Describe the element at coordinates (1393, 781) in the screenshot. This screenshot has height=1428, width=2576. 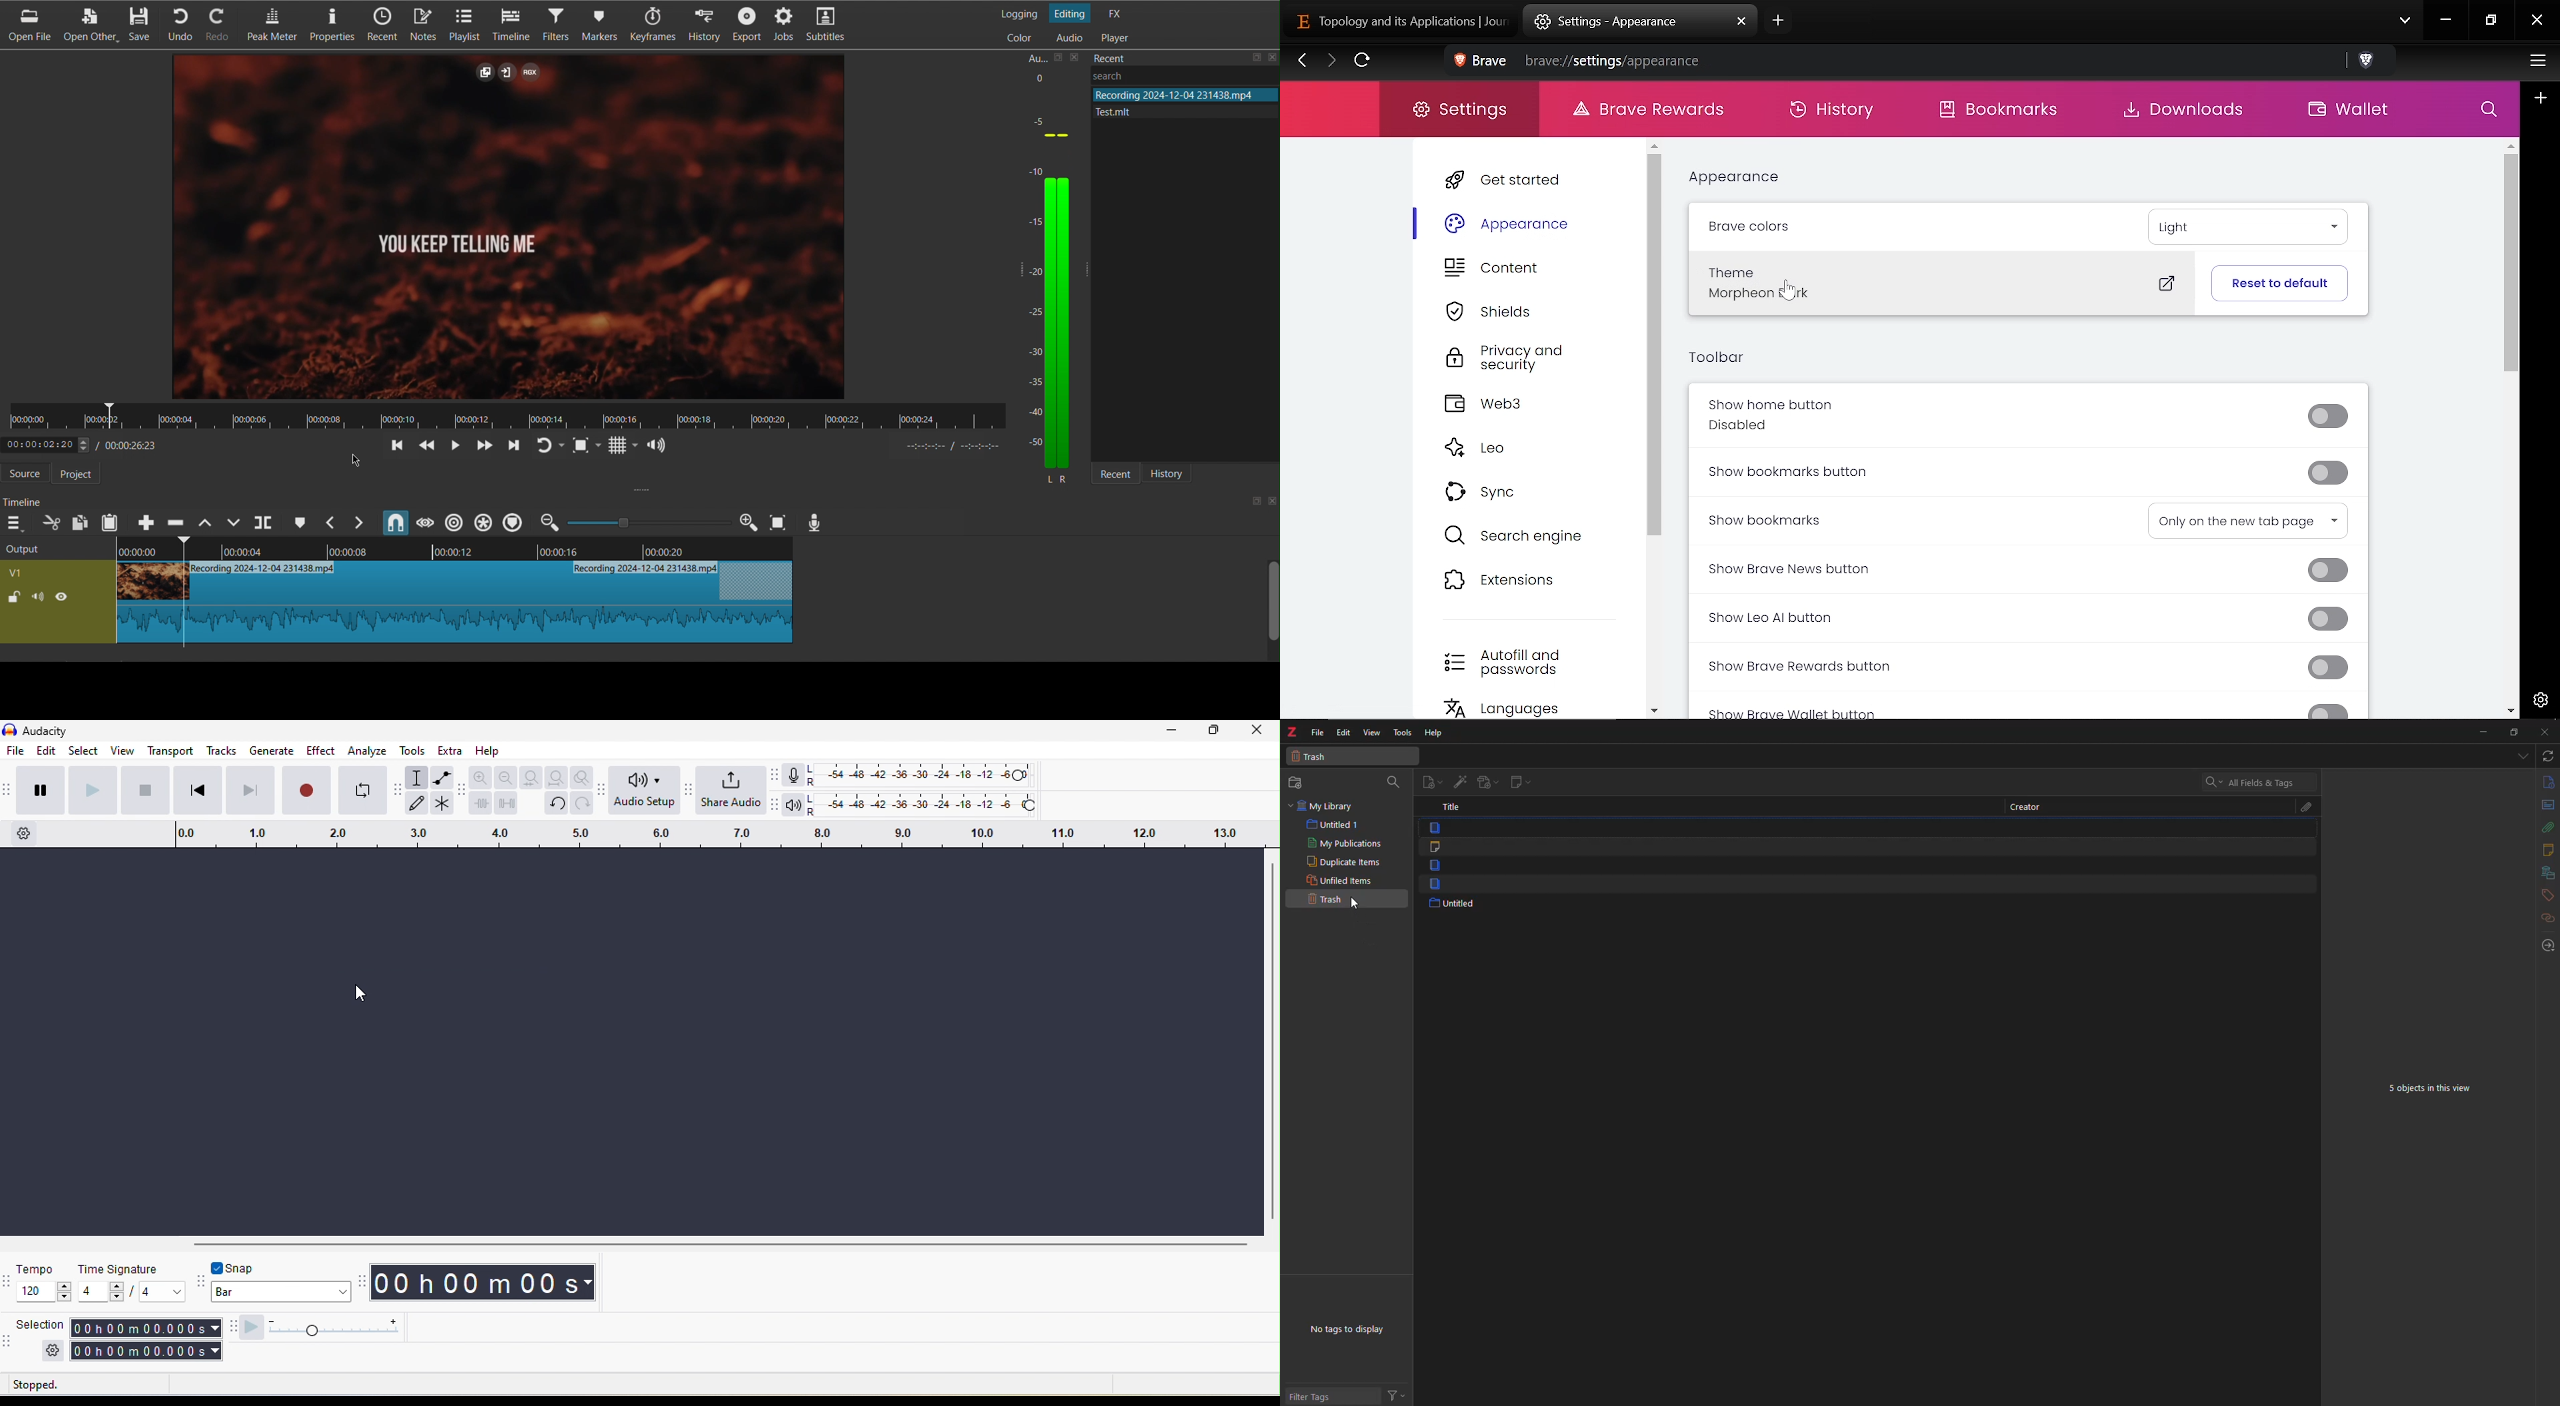
I see `search` at that location.